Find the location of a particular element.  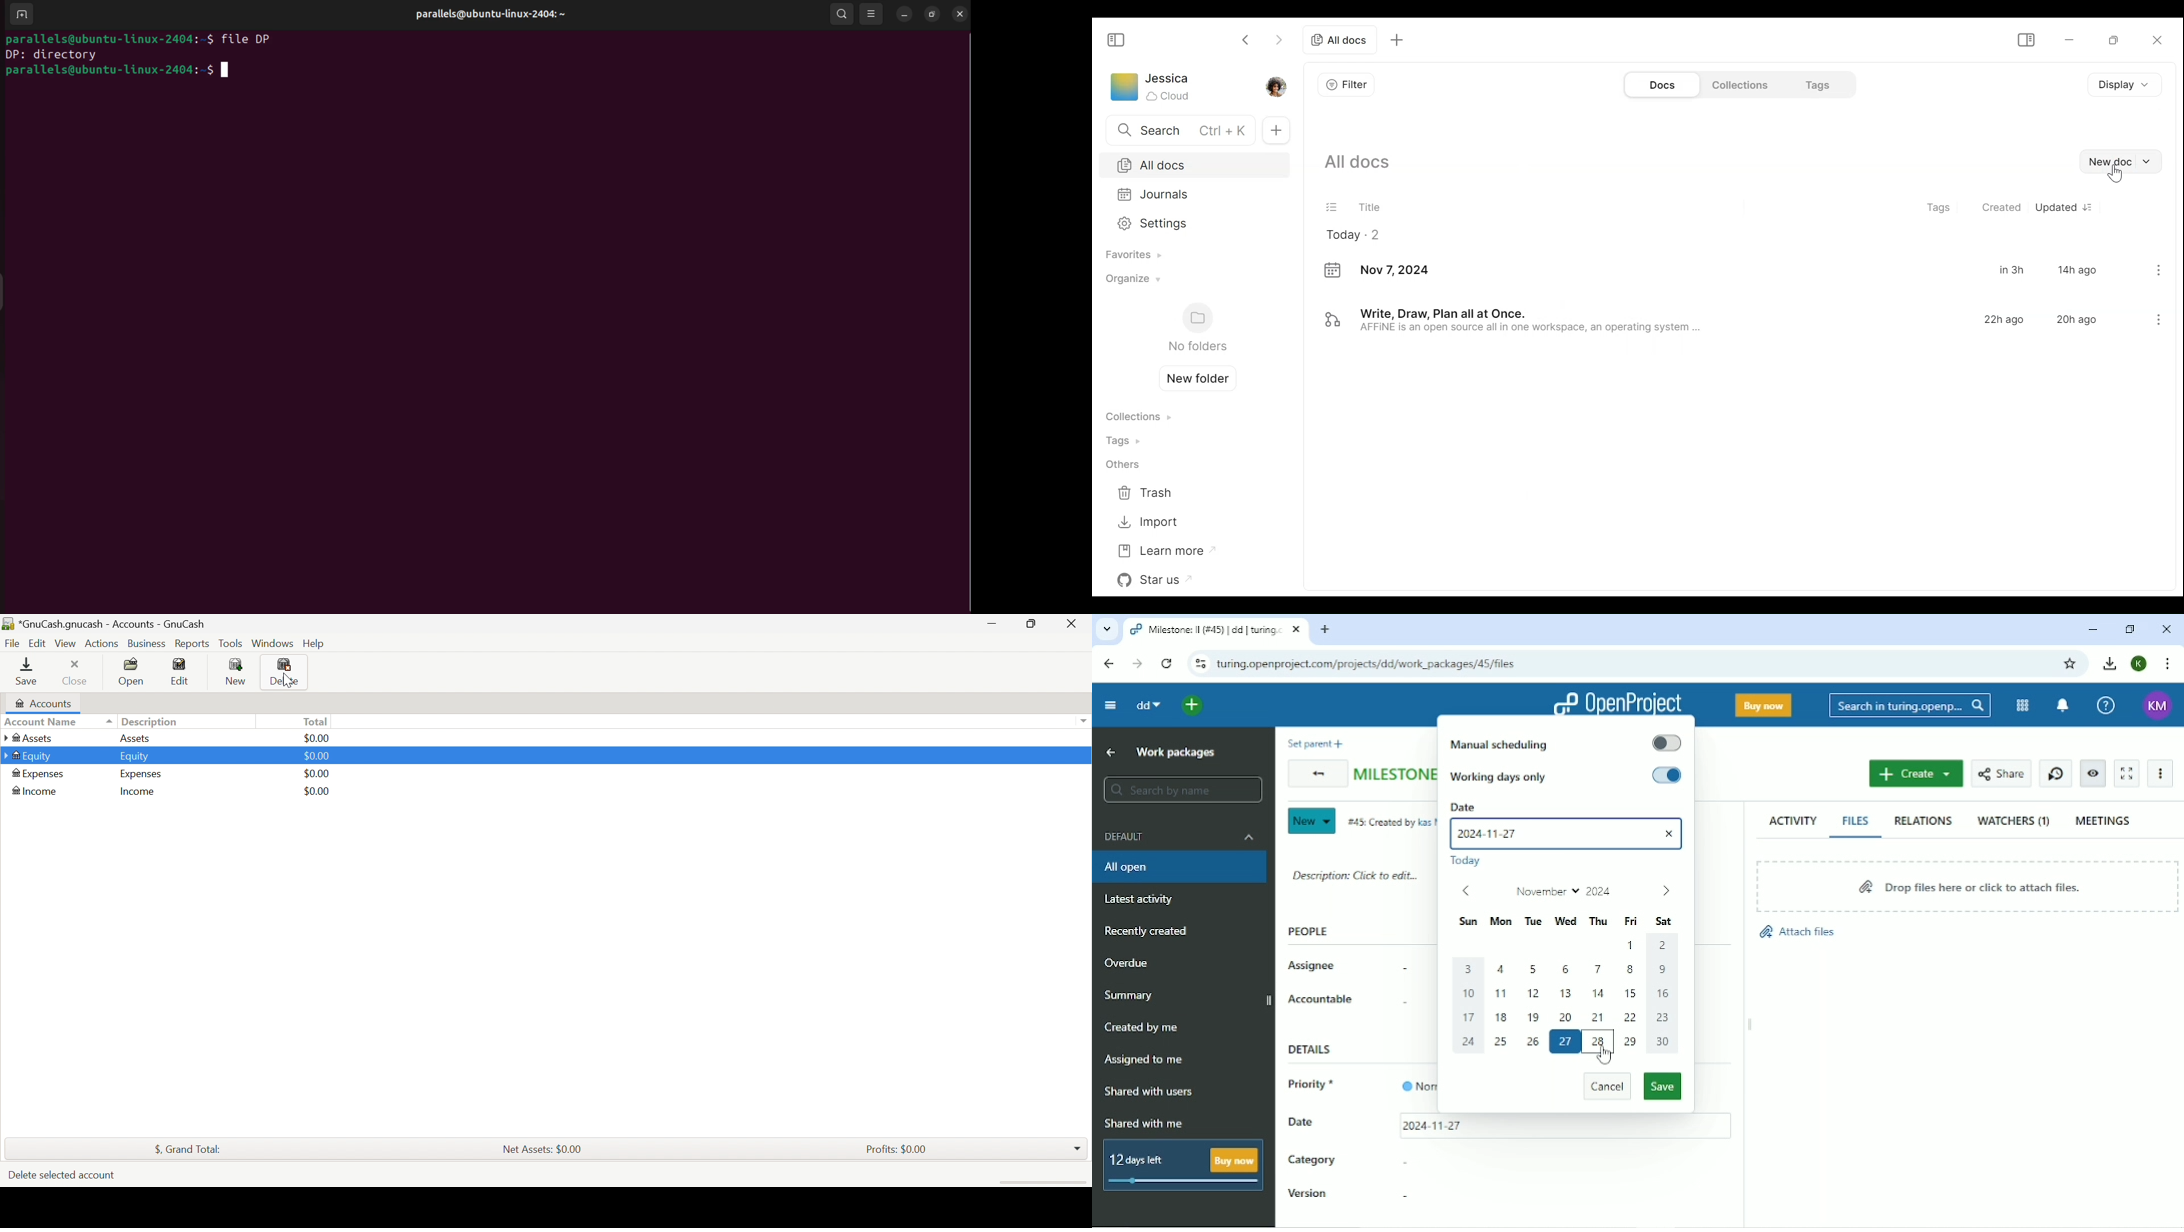

Account Name is located at coordinates (59, 722).